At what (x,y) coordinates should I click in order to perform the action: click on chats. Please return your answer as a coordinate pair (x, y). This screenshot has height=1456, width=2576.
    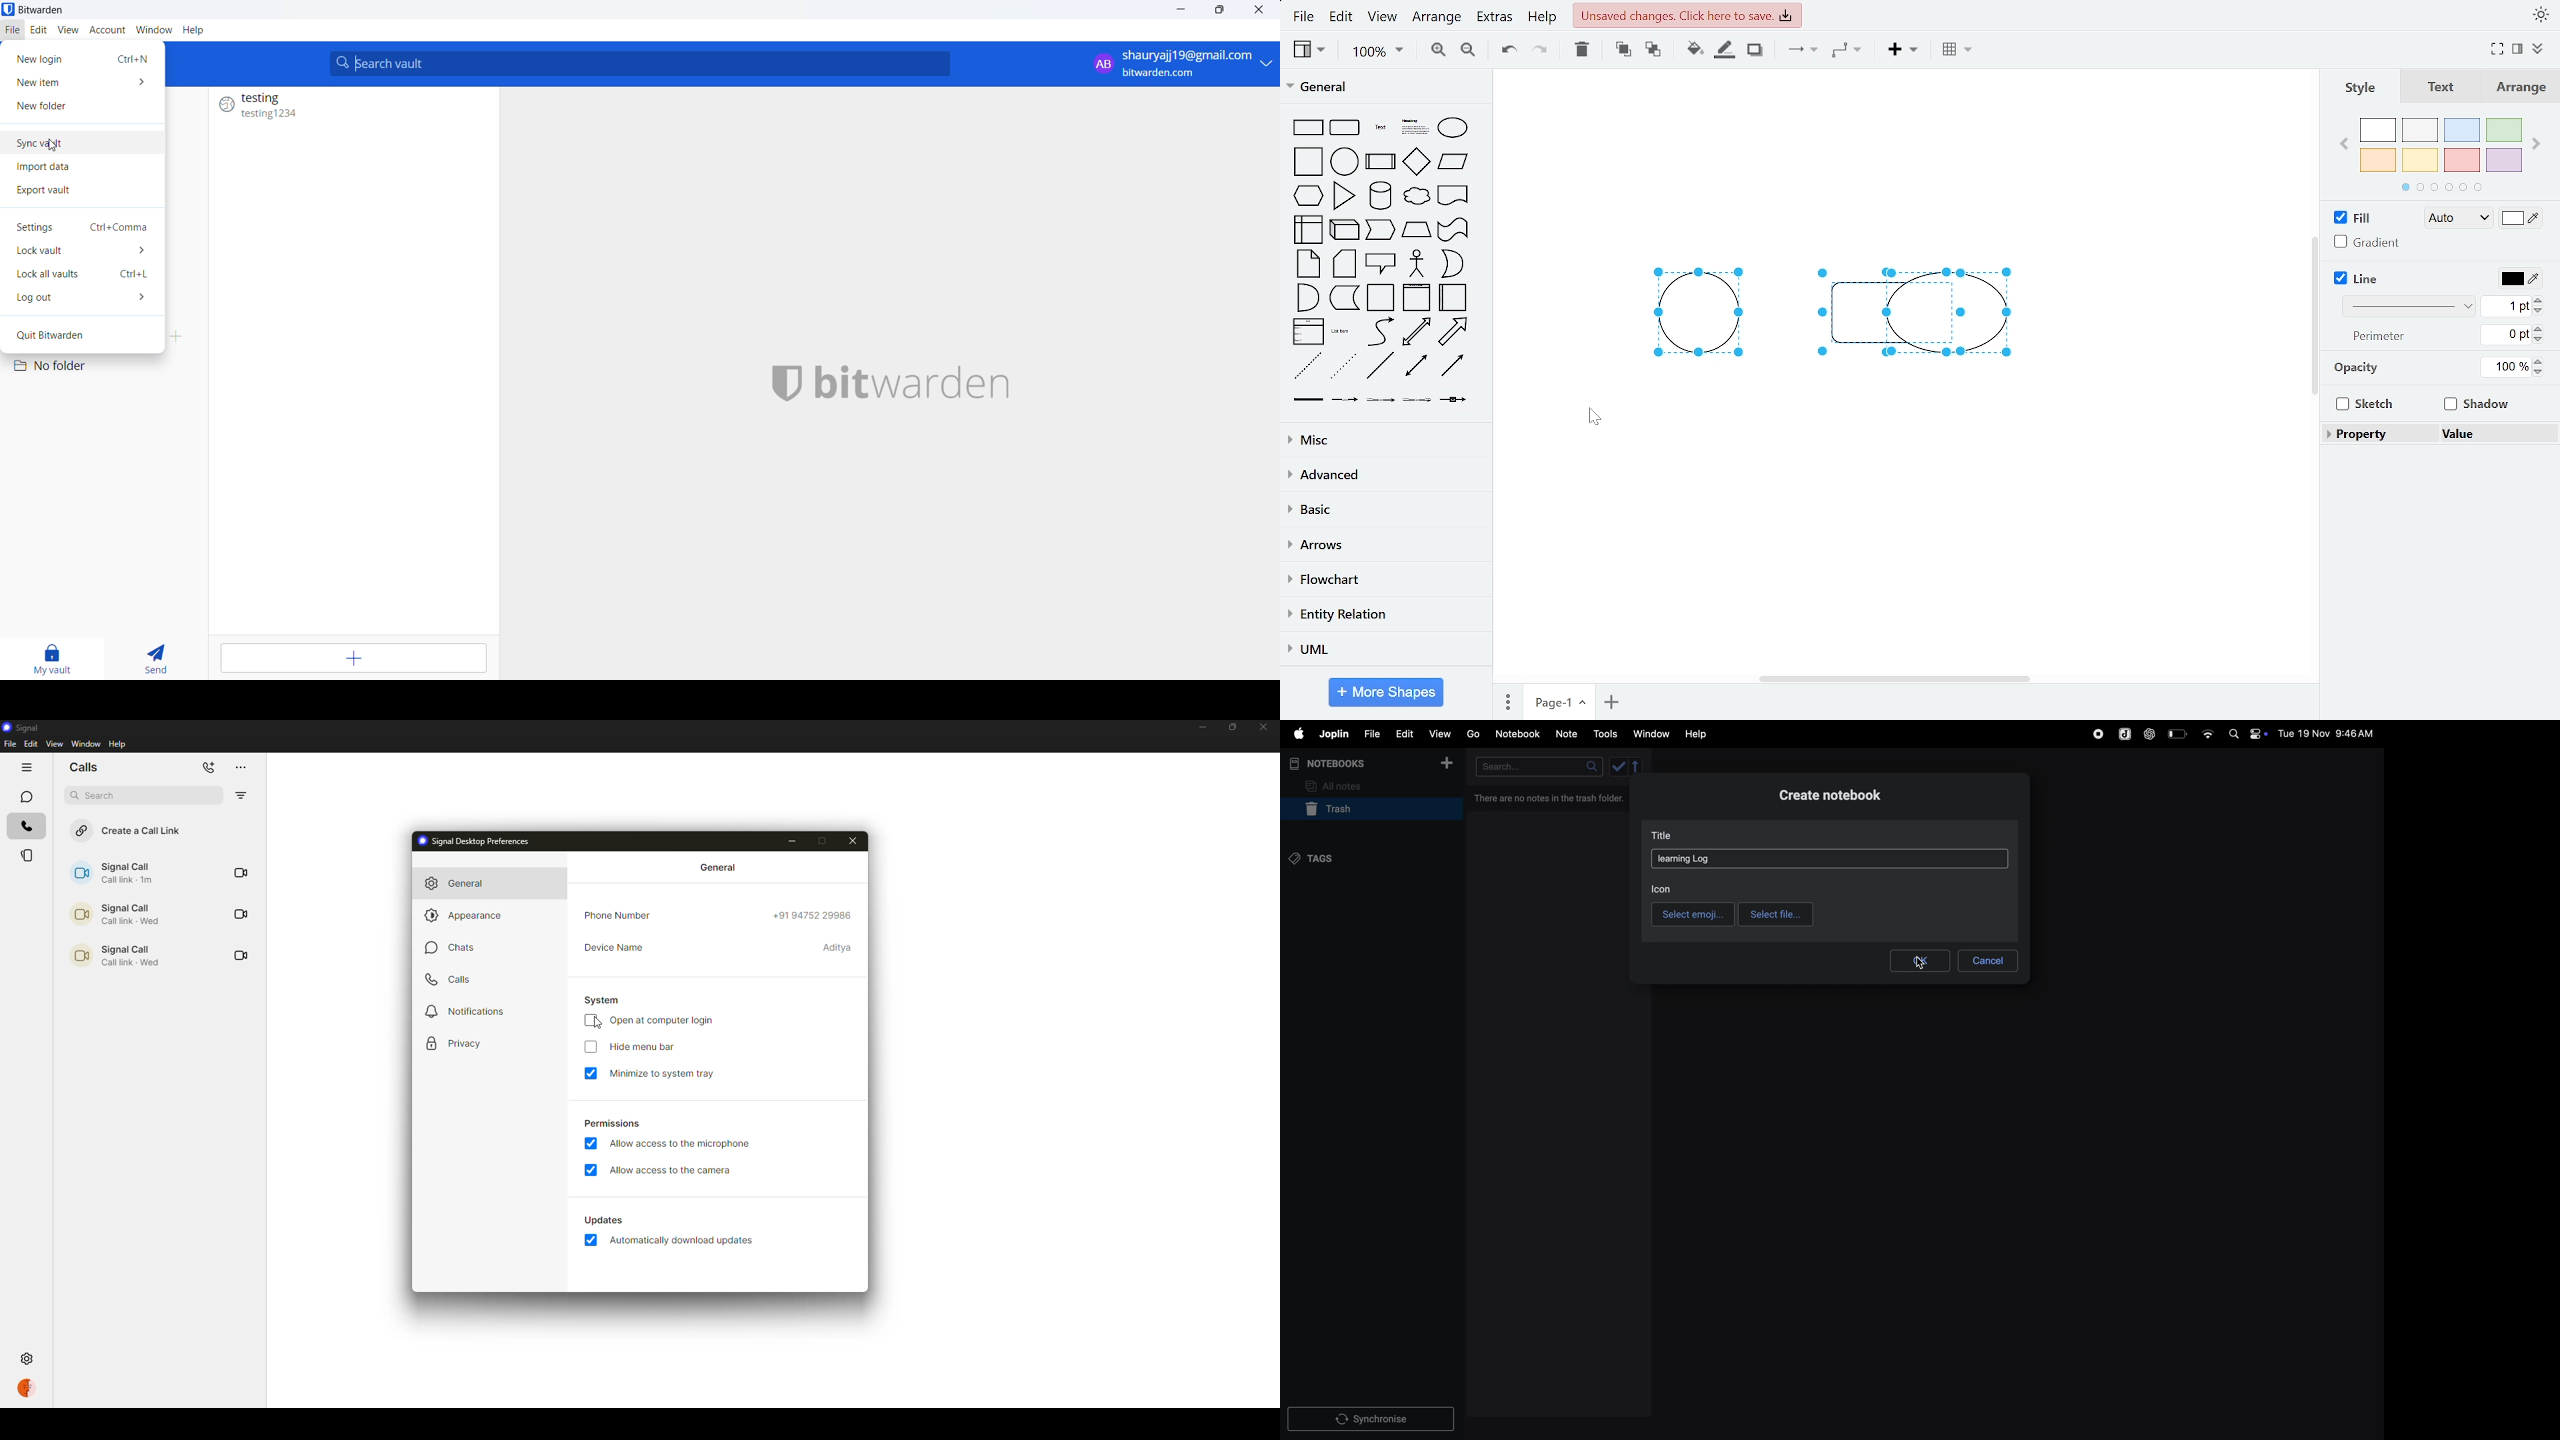
    Looking at the image, I should click on (25, 797).